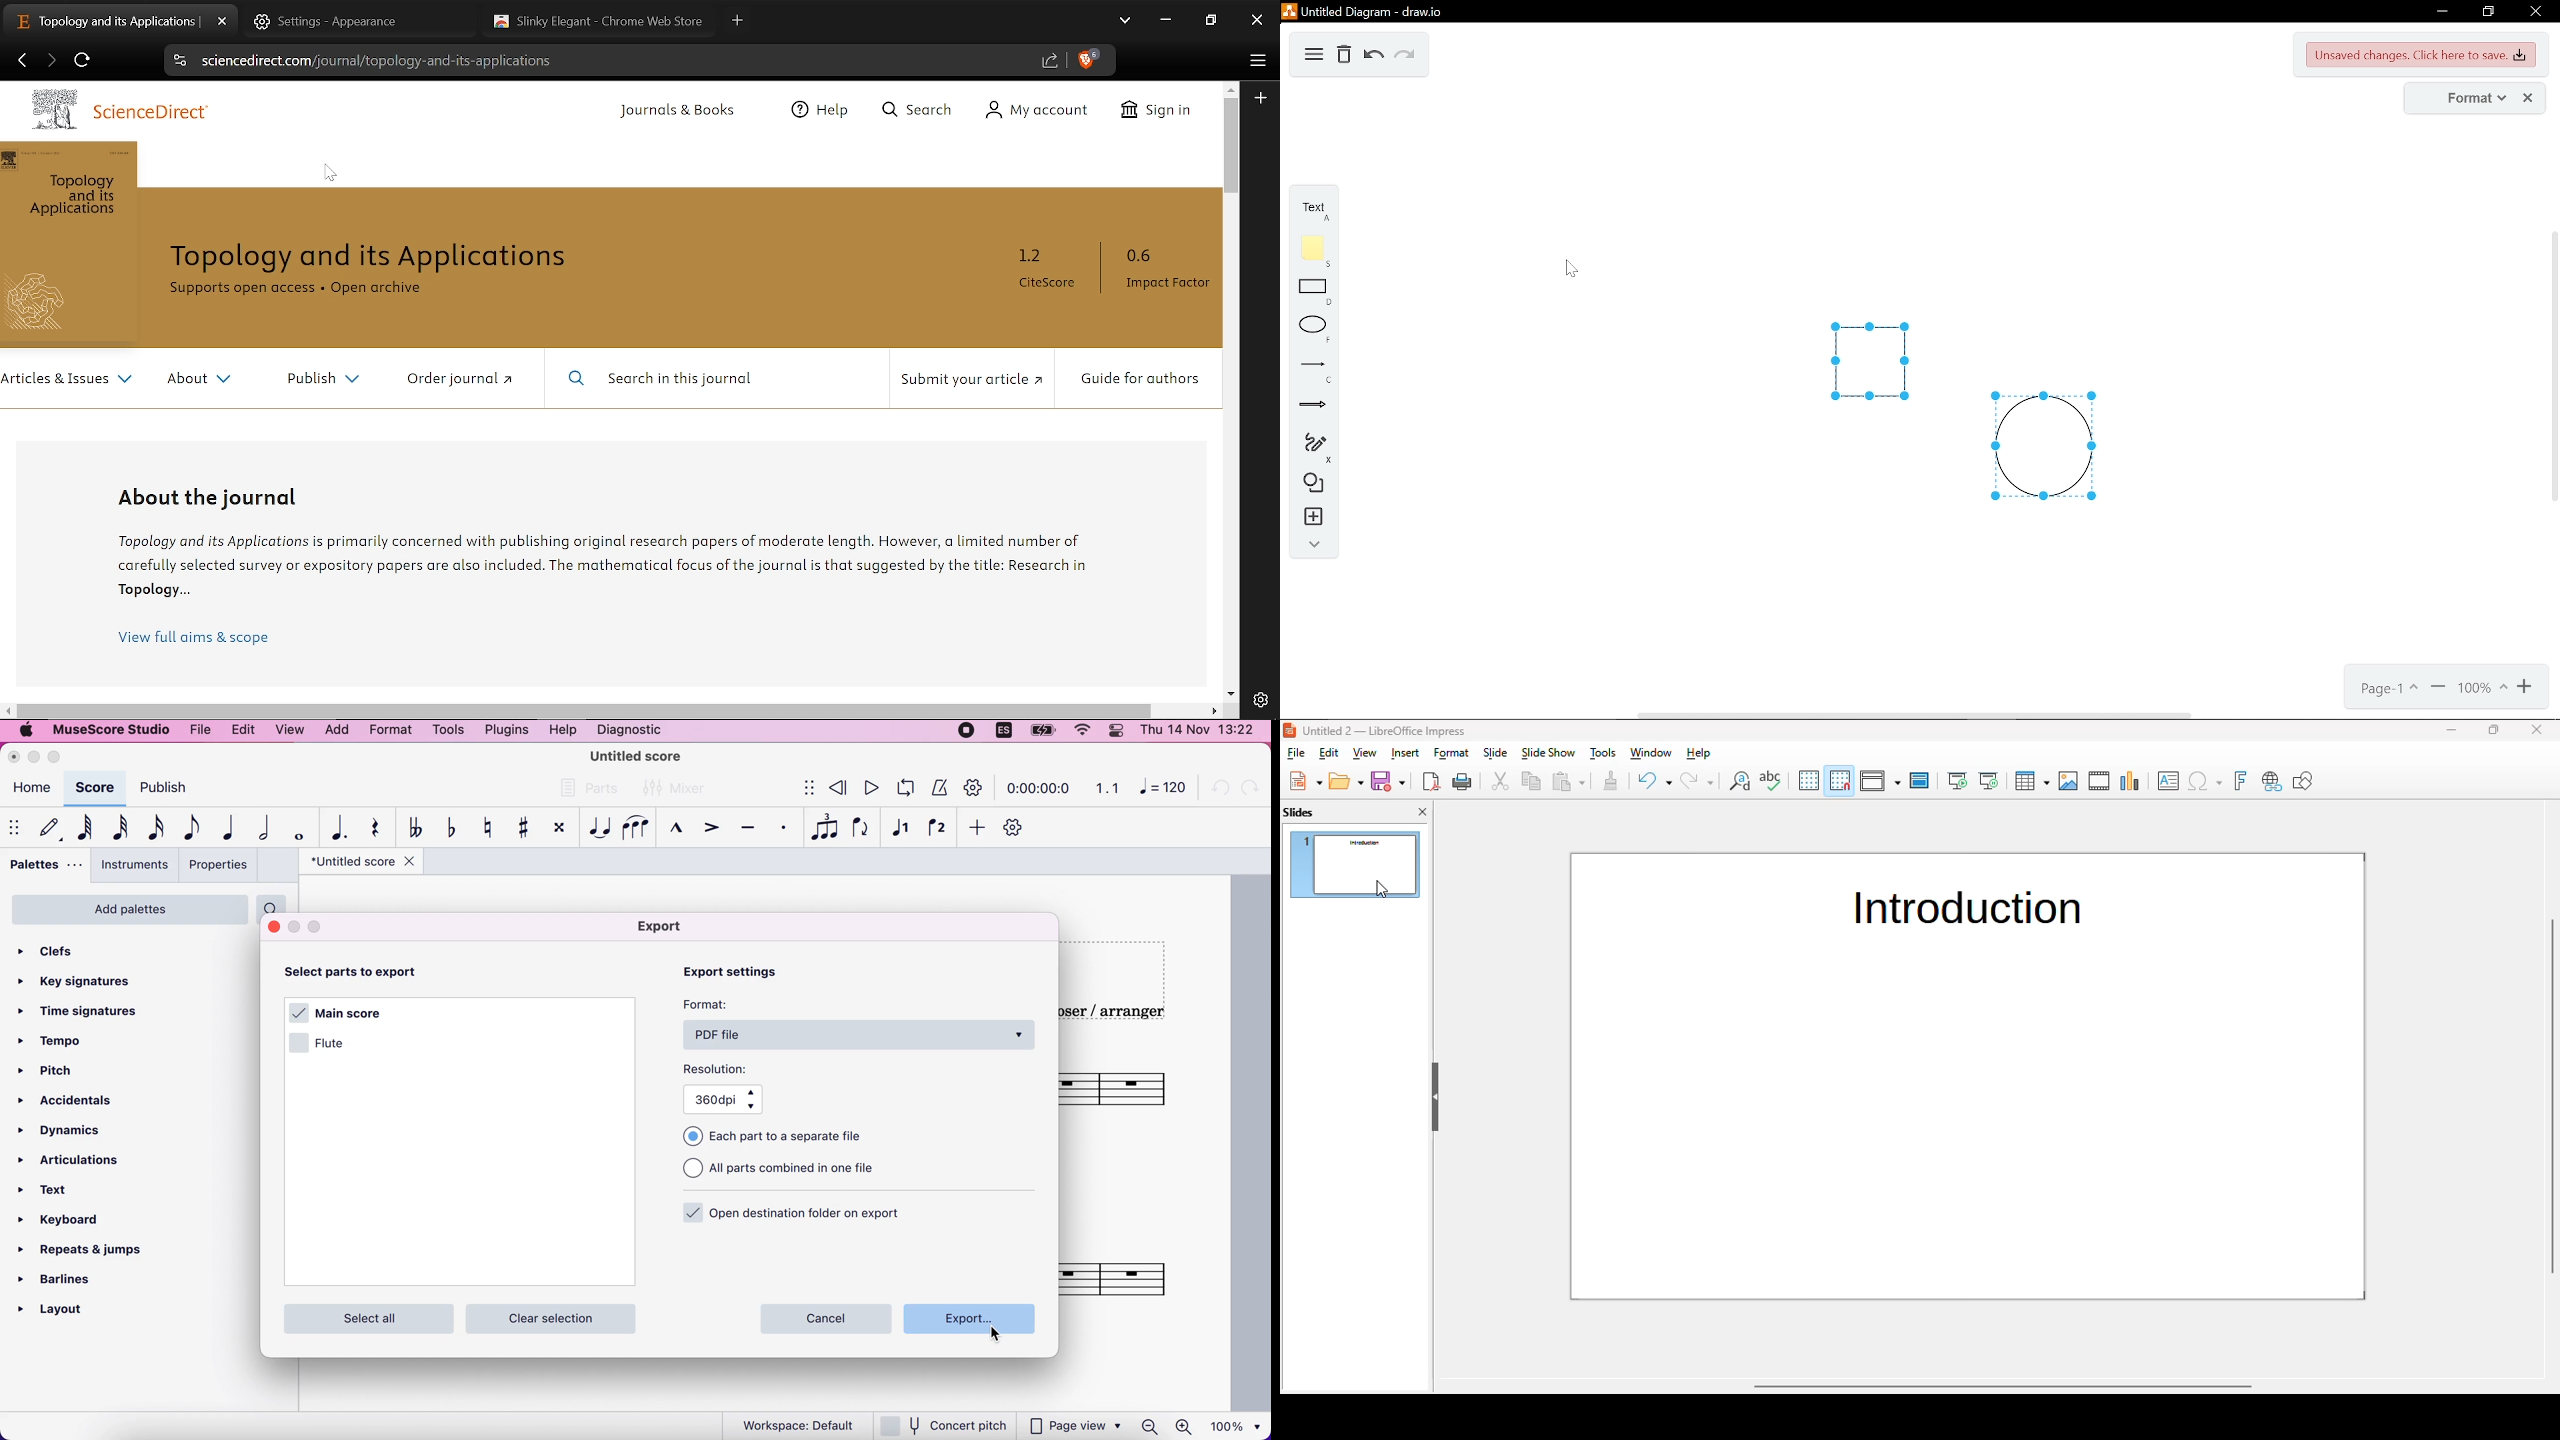 This screenshot has width=2576, height=1456. What do you see at coordinates (2553, 1096) in the screenshot?
I see `vertical scroll bar` at bounding box center [2553, 1096].